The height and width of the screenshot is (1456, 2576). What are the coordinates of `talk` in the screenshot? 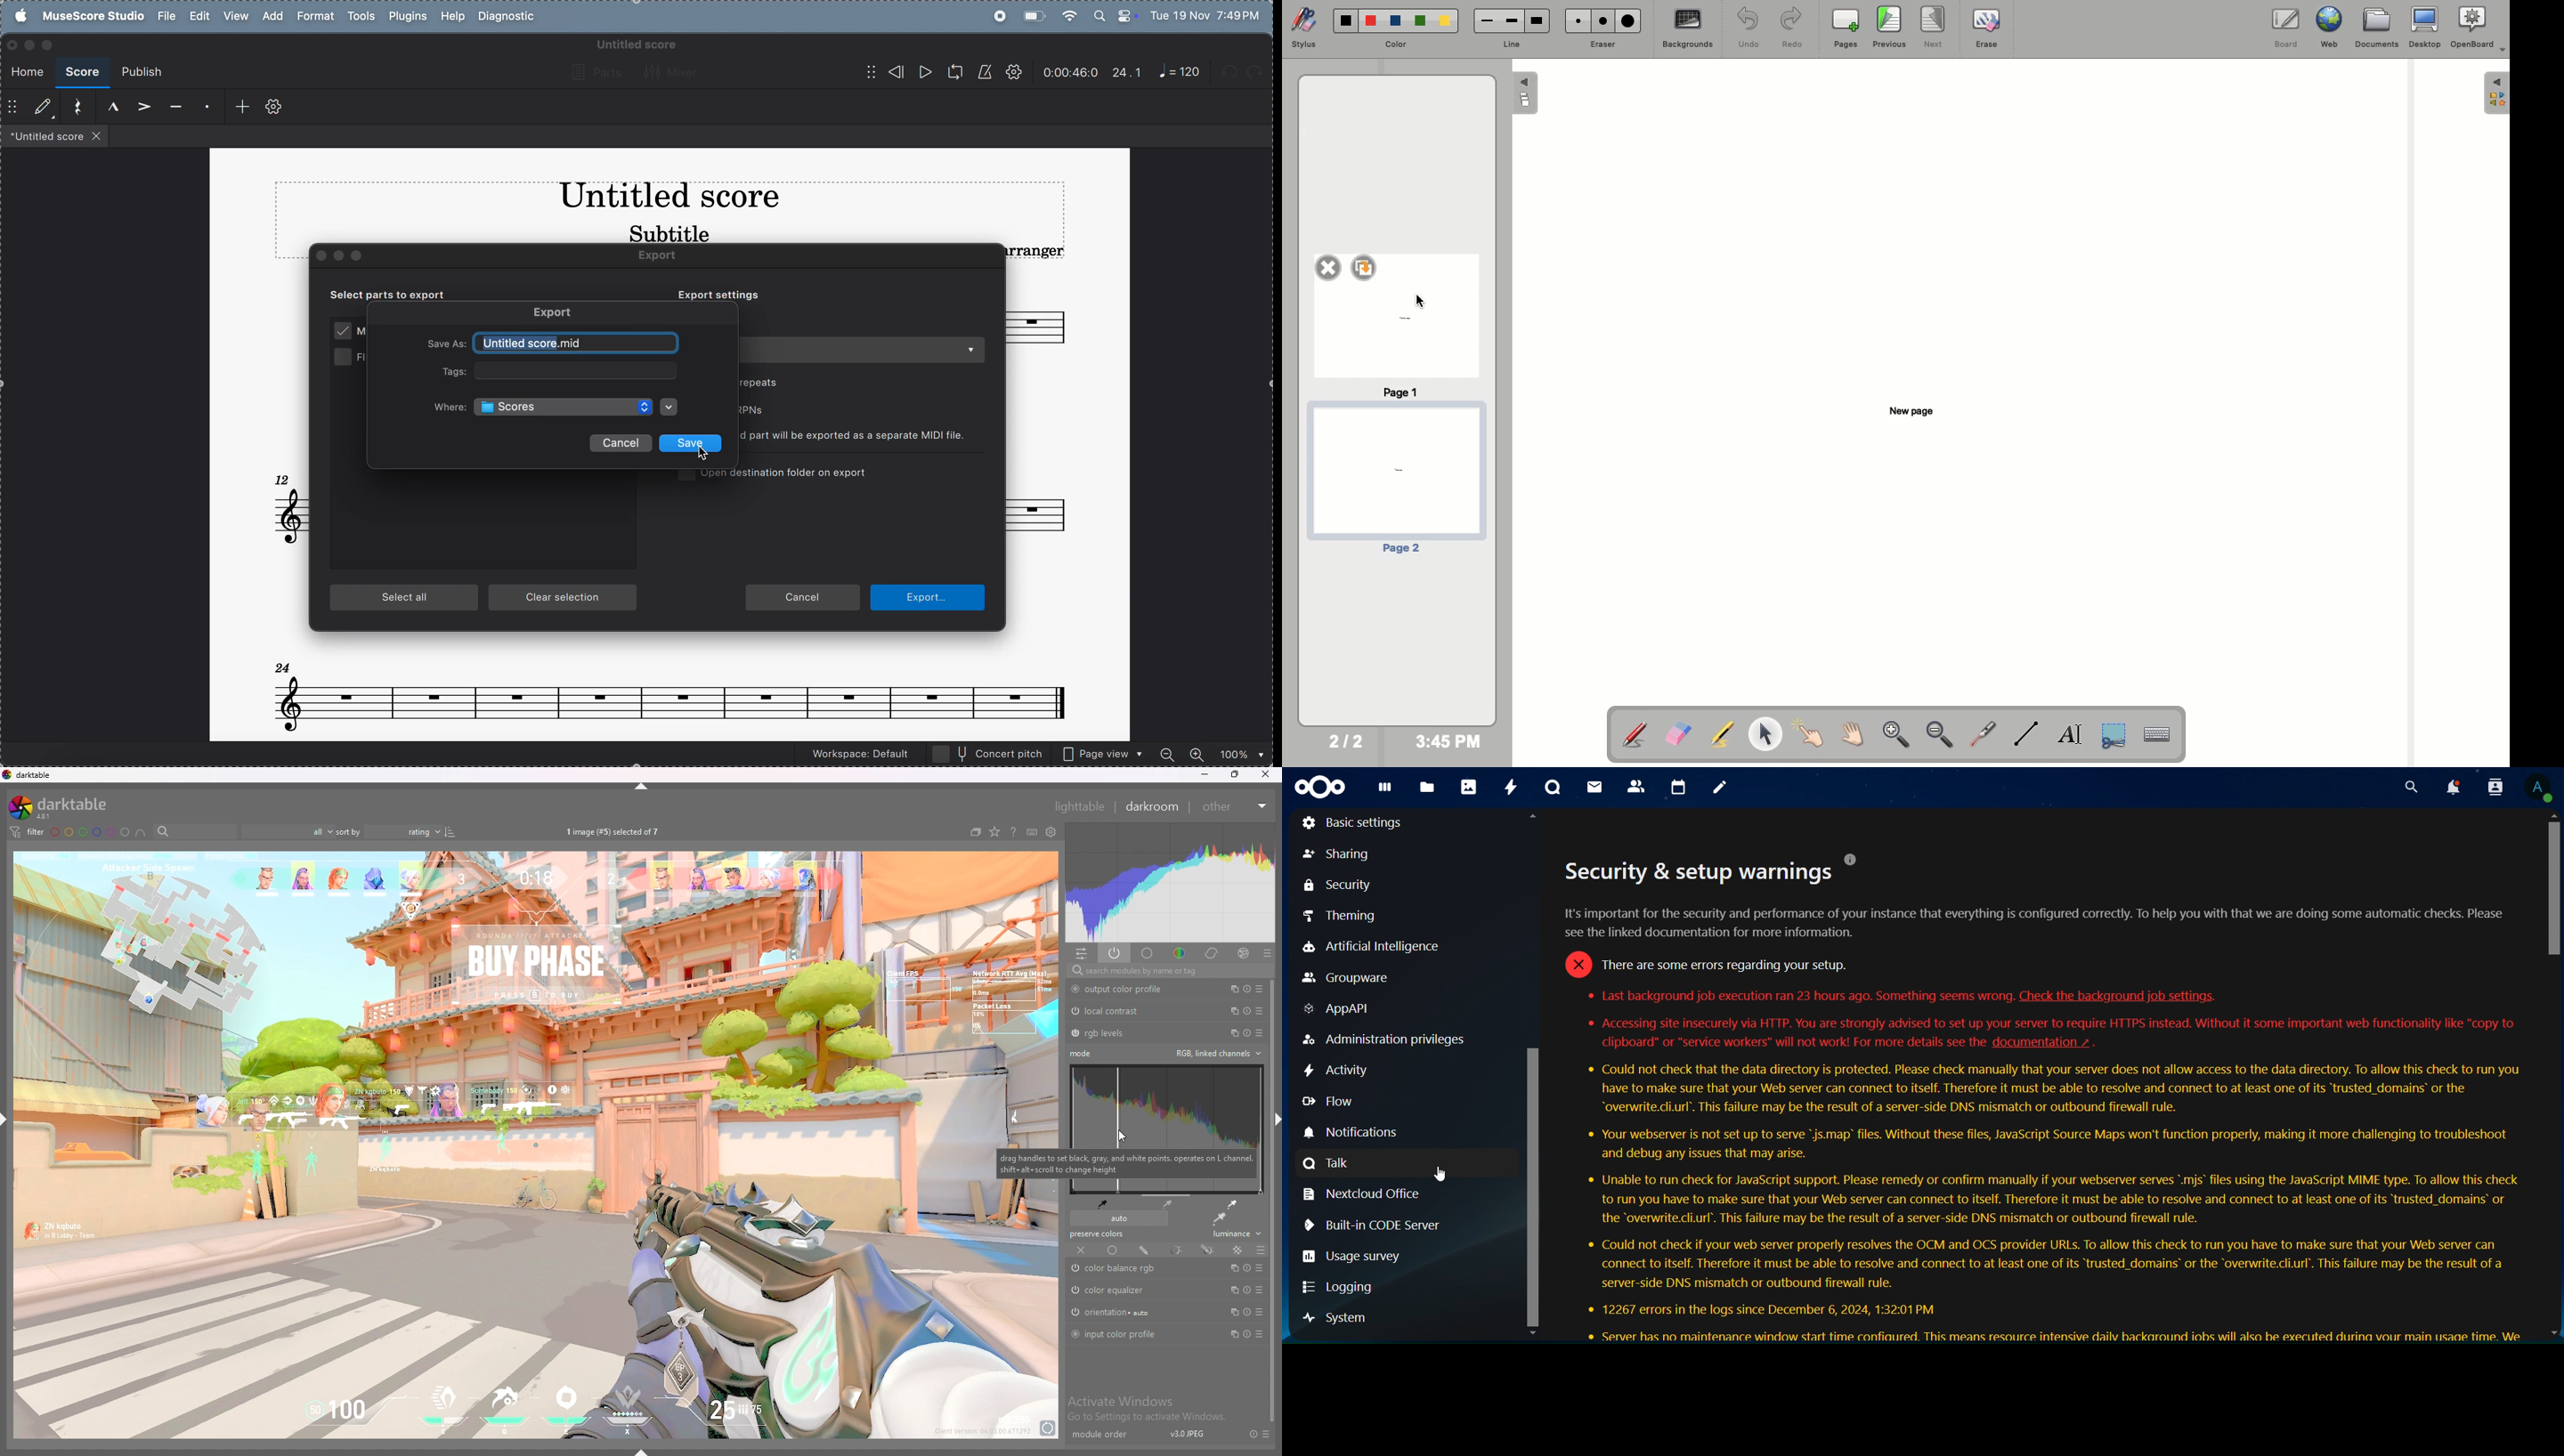 It's located at (1328, 1164).